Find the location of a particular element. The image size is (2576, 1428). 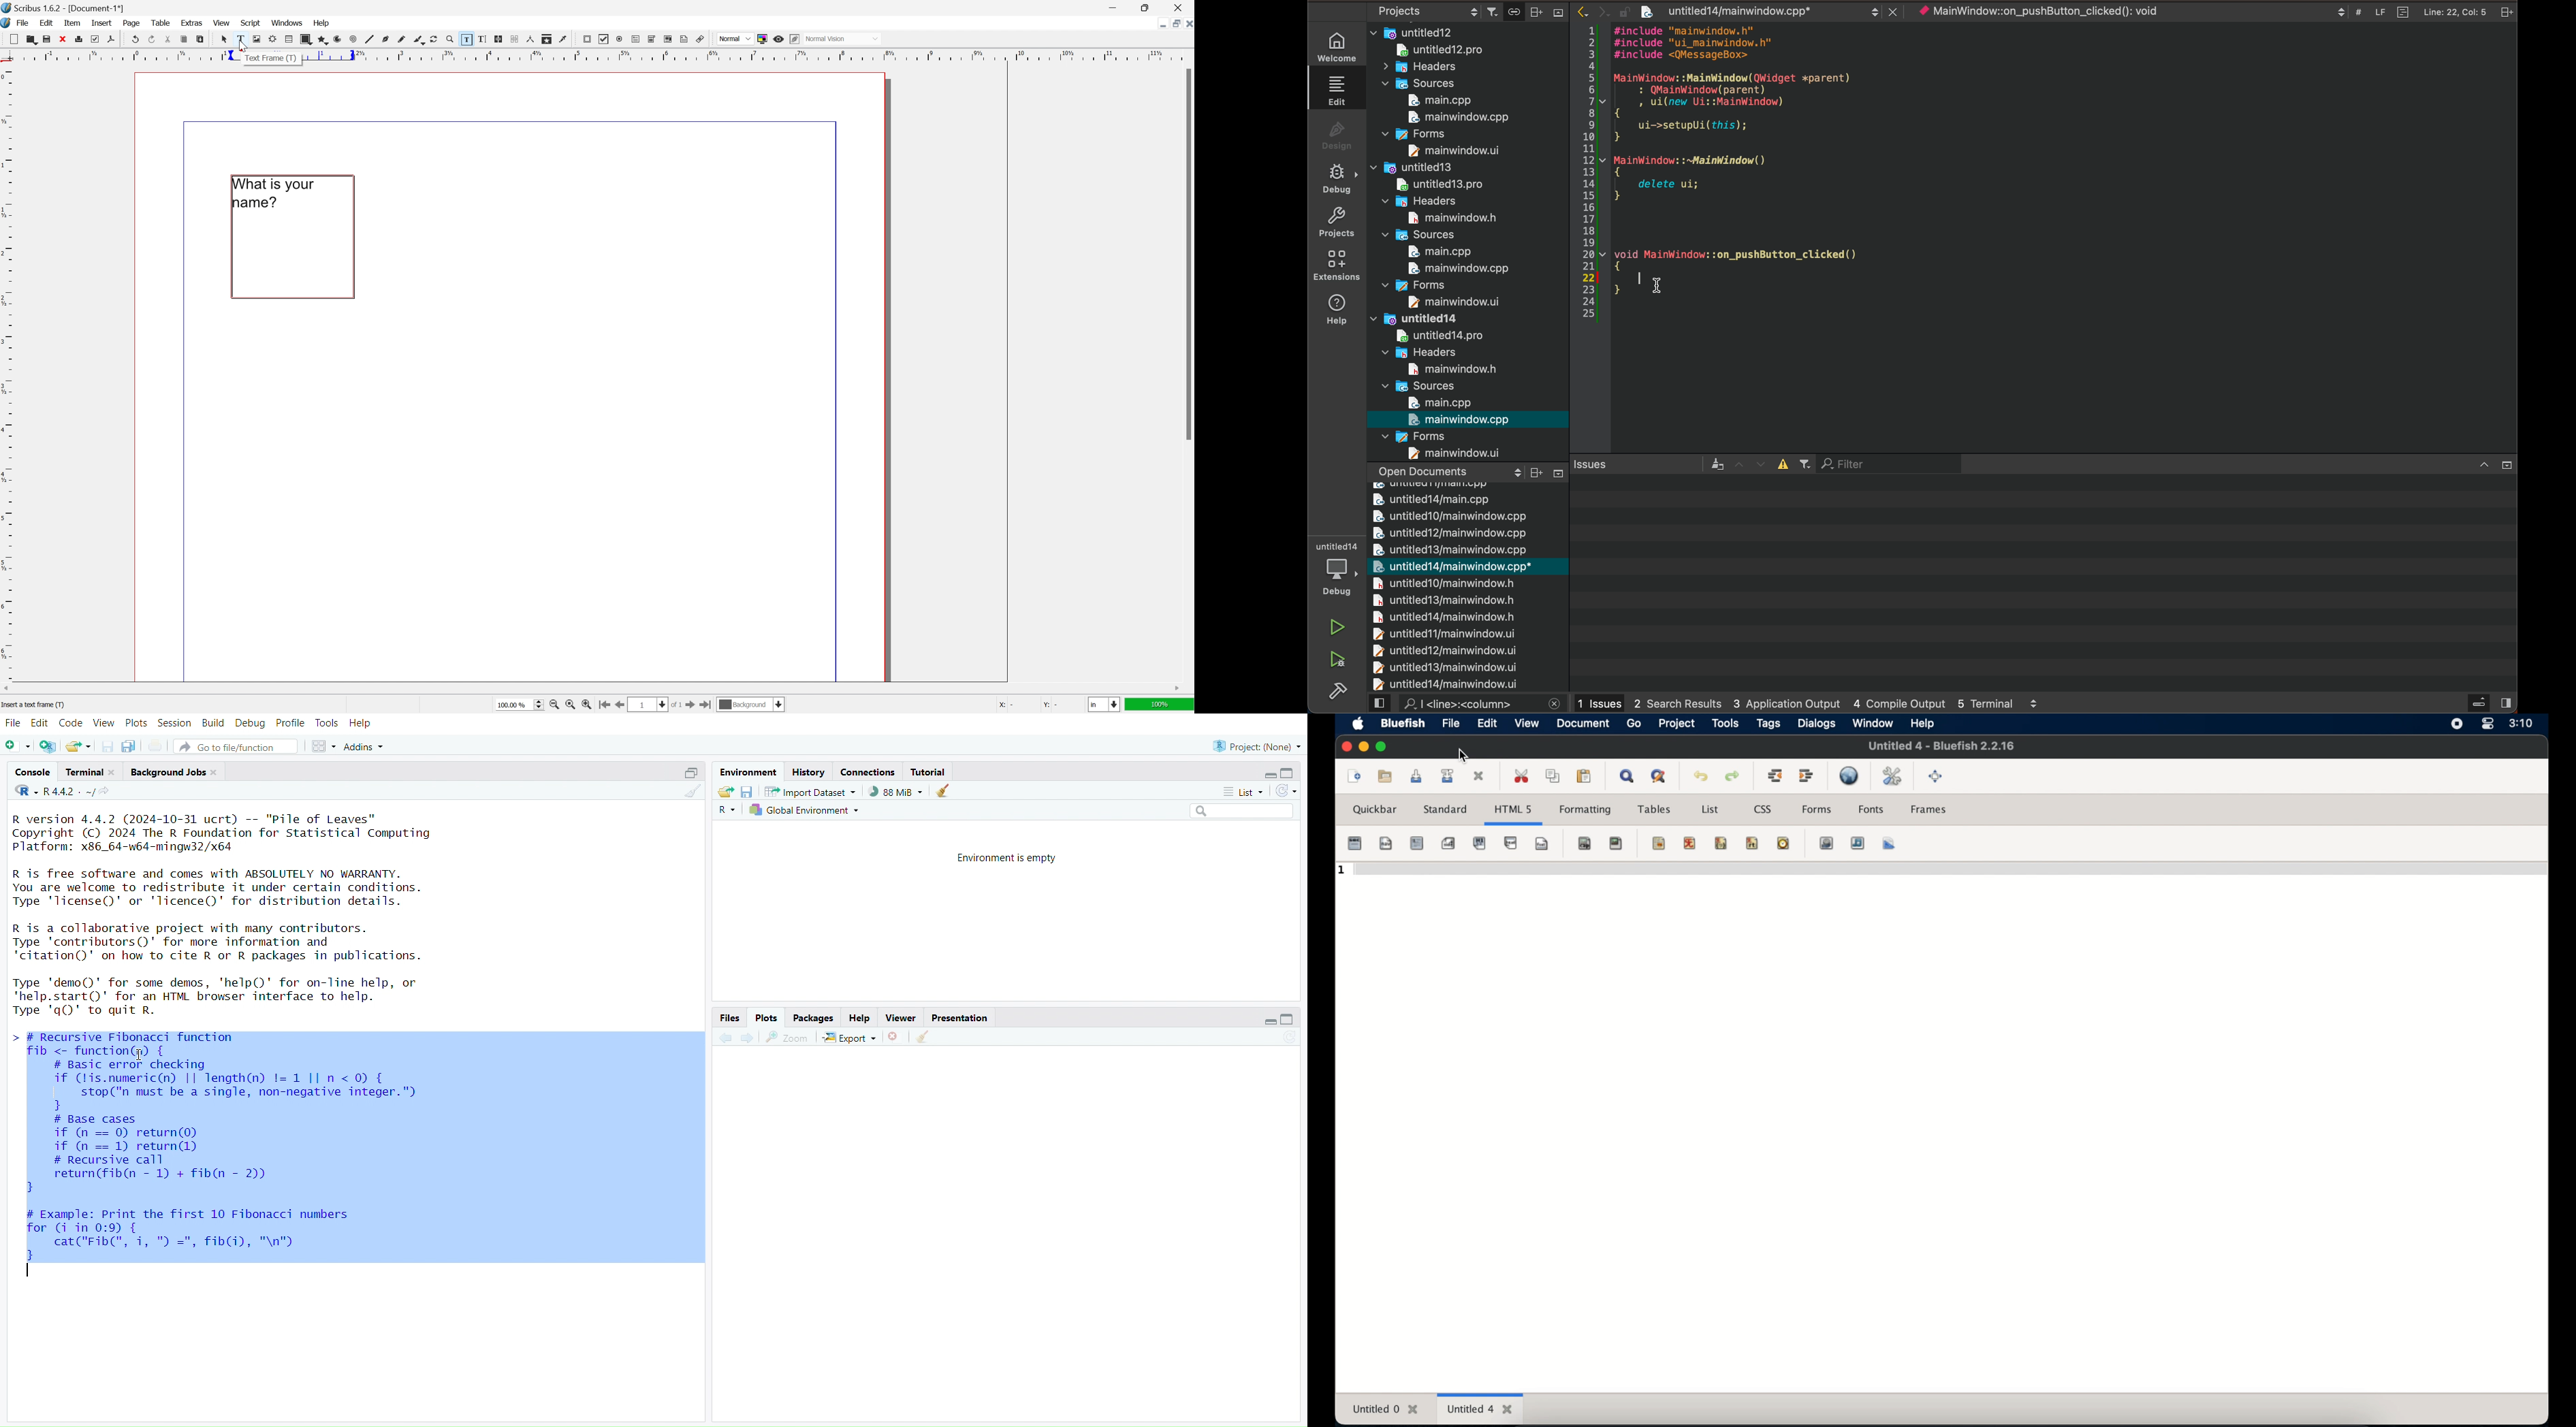

go to file/function is located at coordinates (236, 748).